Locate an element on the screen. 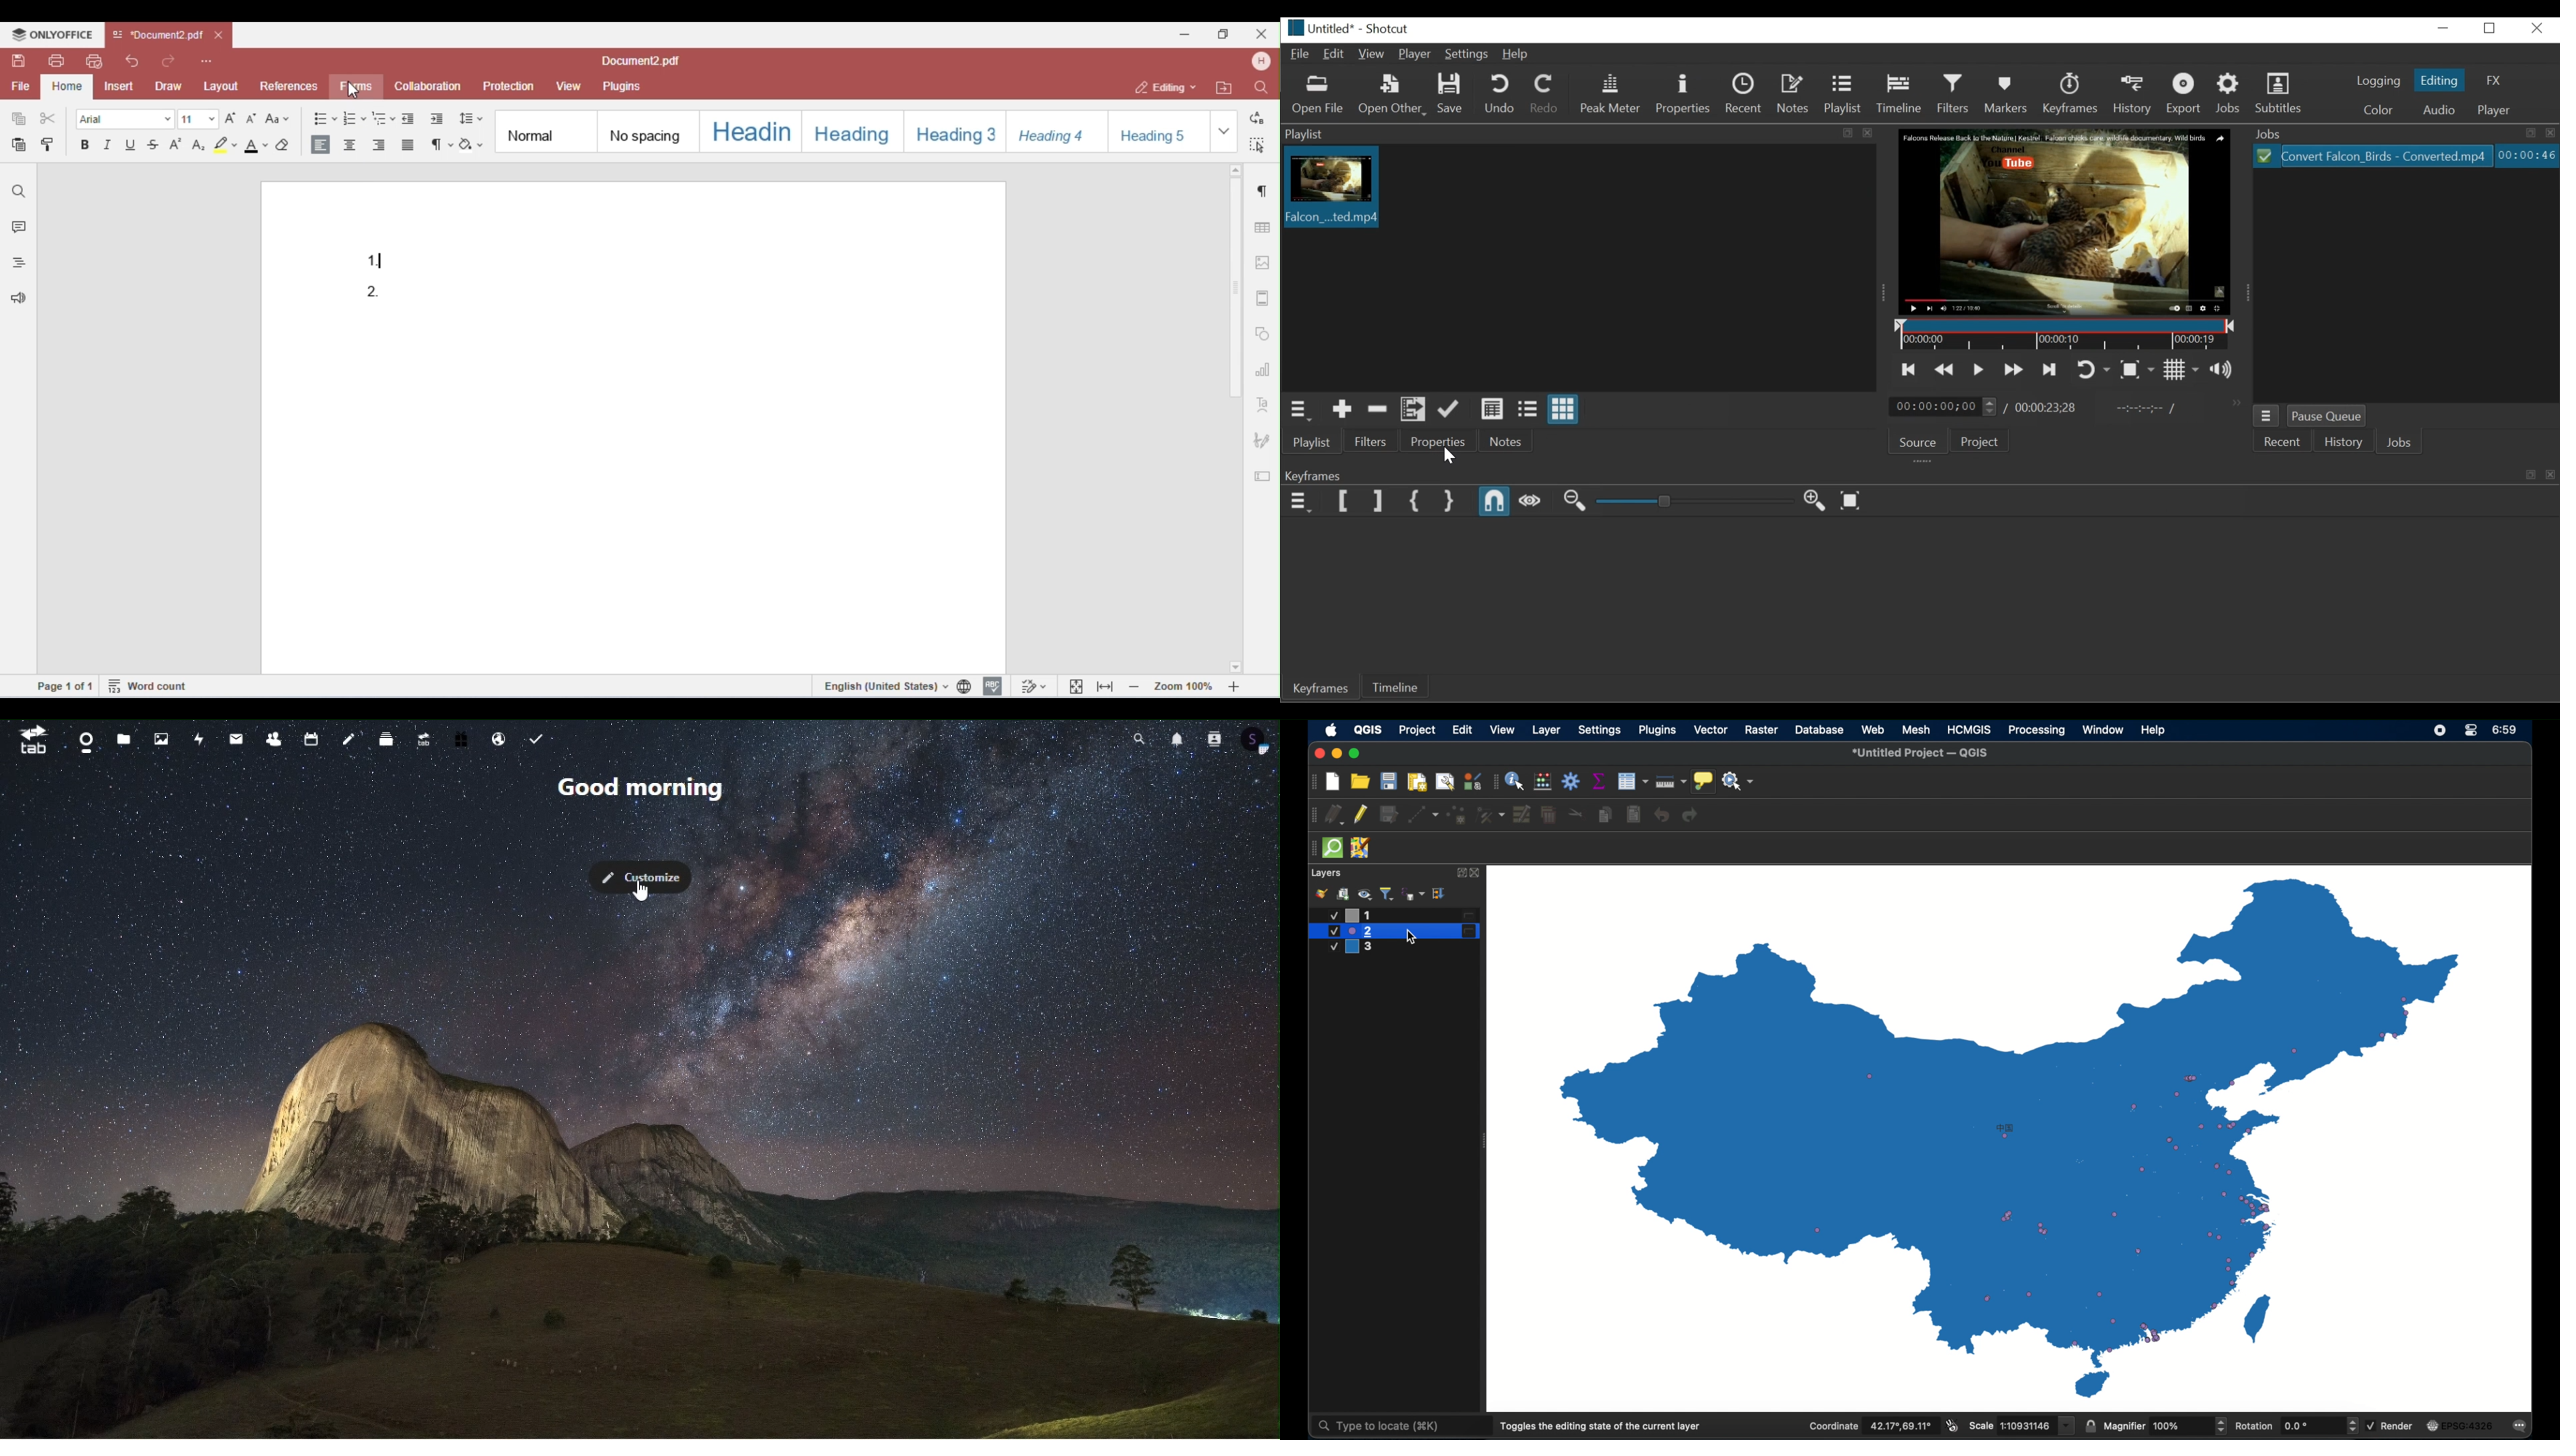 This screenshot has width=2576, height=1456. minimize is located at coordinates (2445, 30).